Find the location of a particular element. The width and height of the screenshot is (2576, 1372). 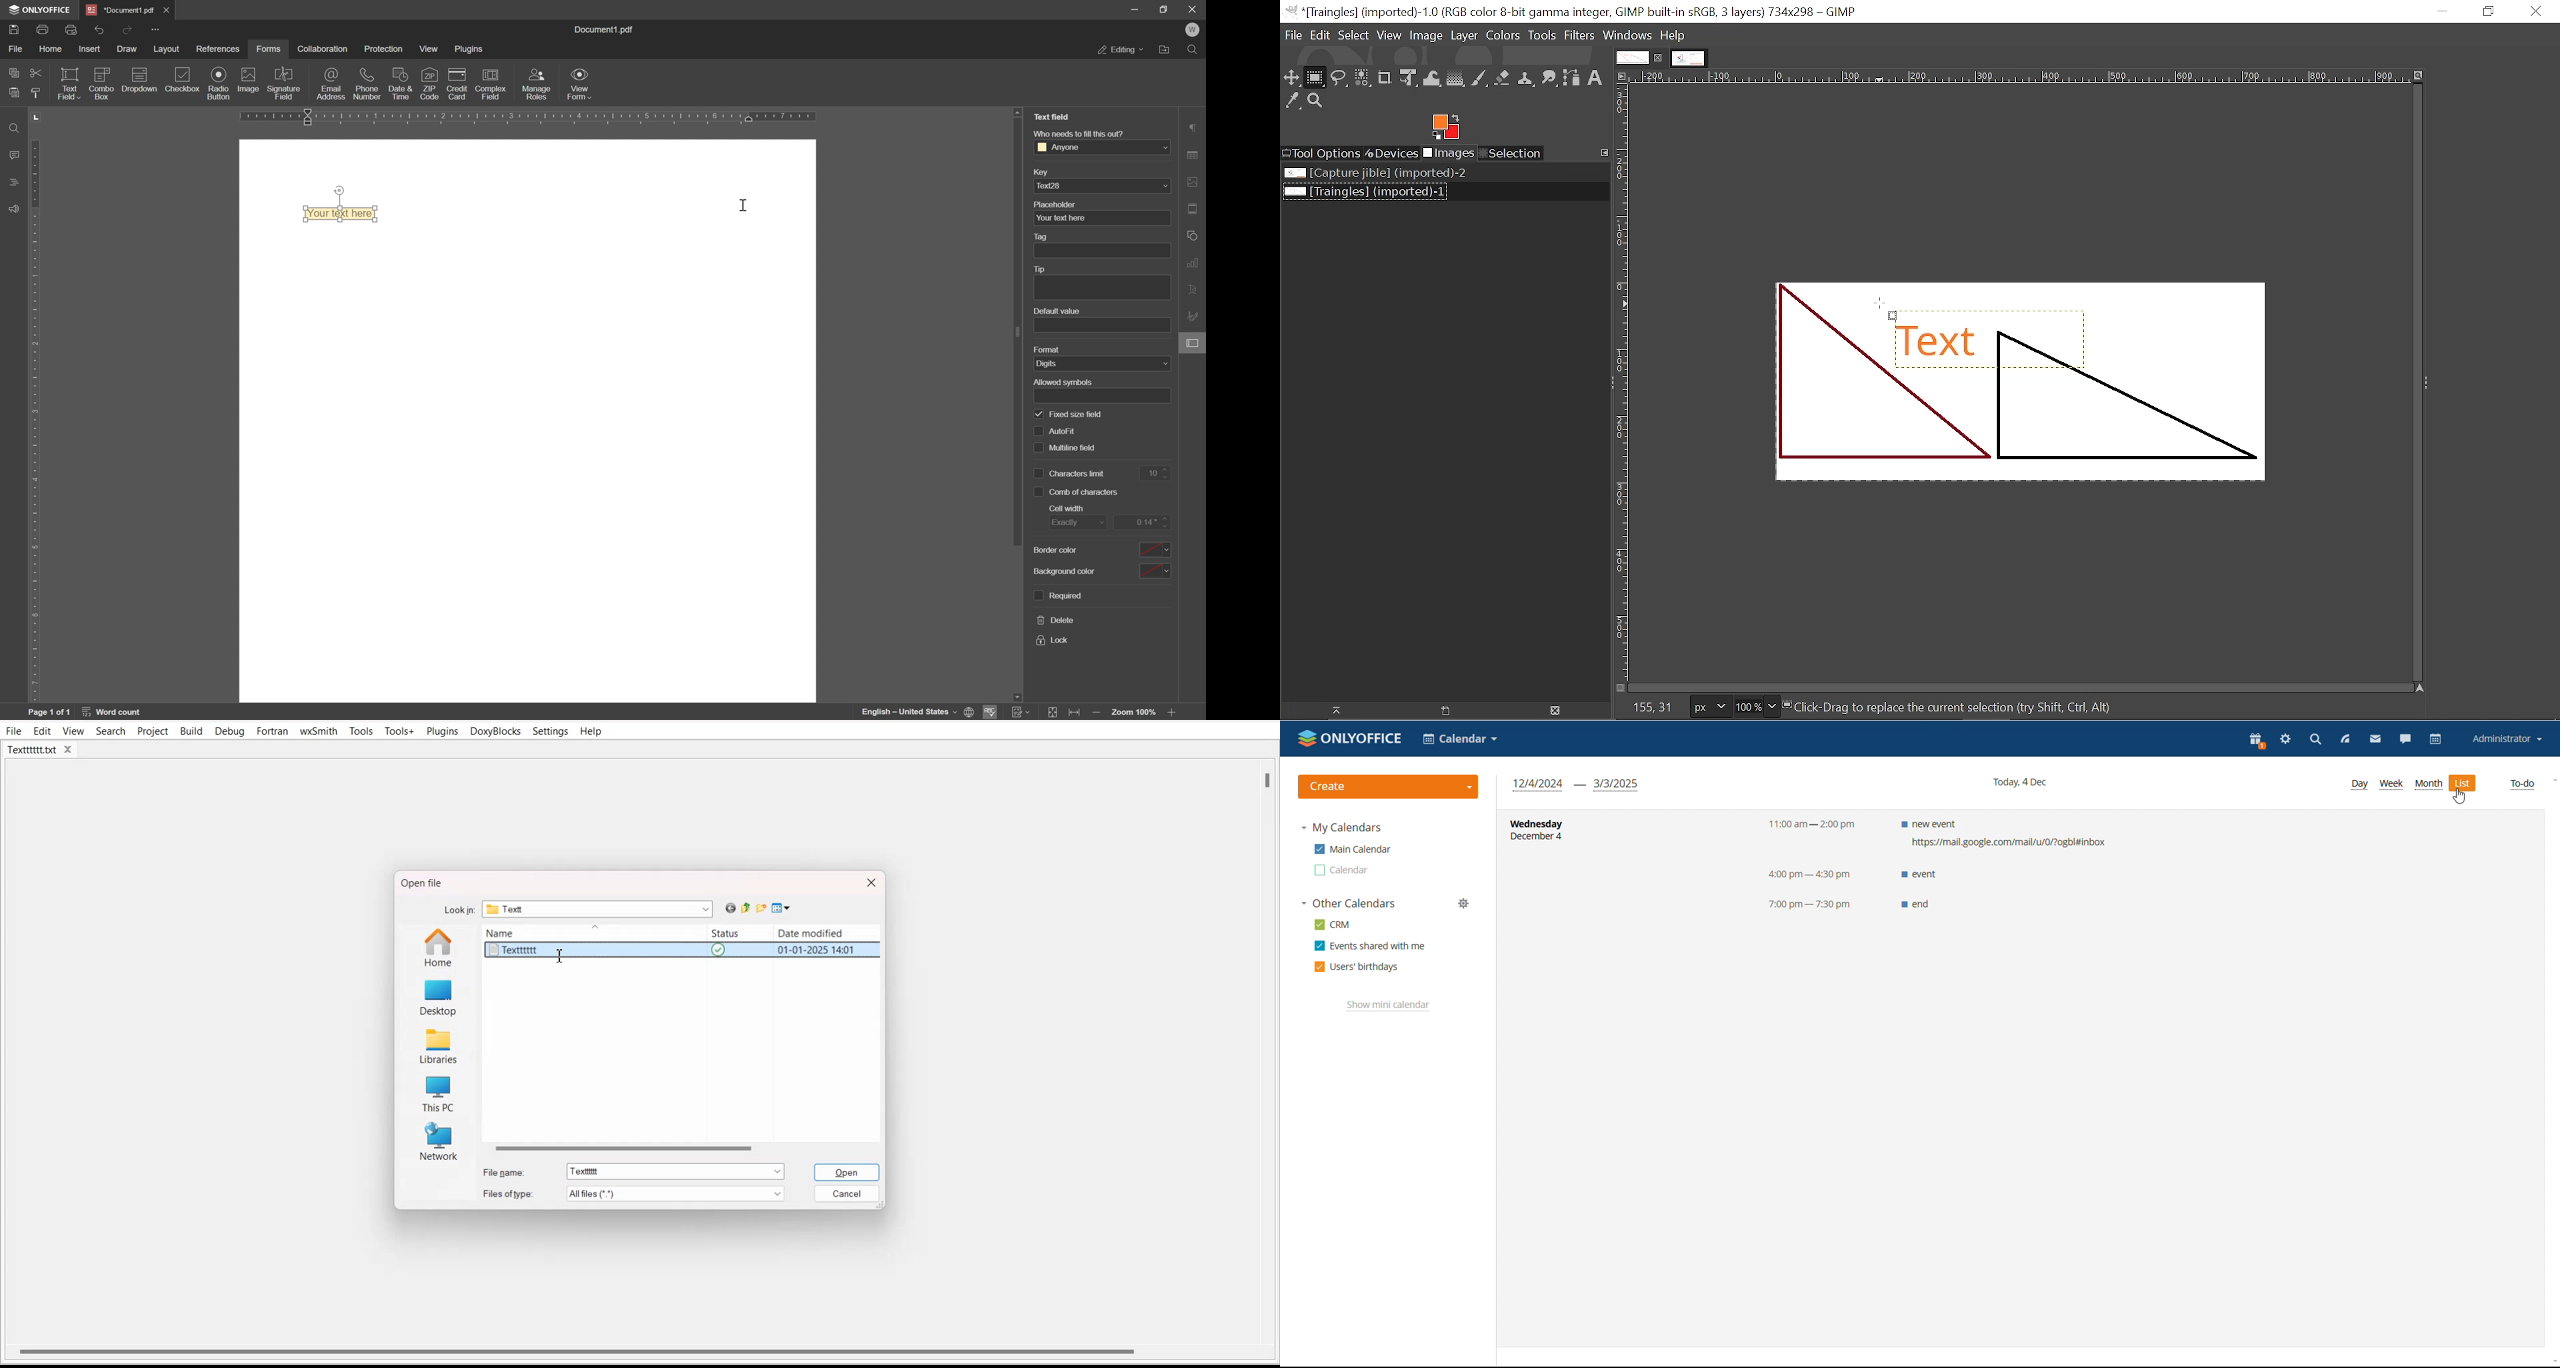

Current window is located at coordinates (1574, 12).